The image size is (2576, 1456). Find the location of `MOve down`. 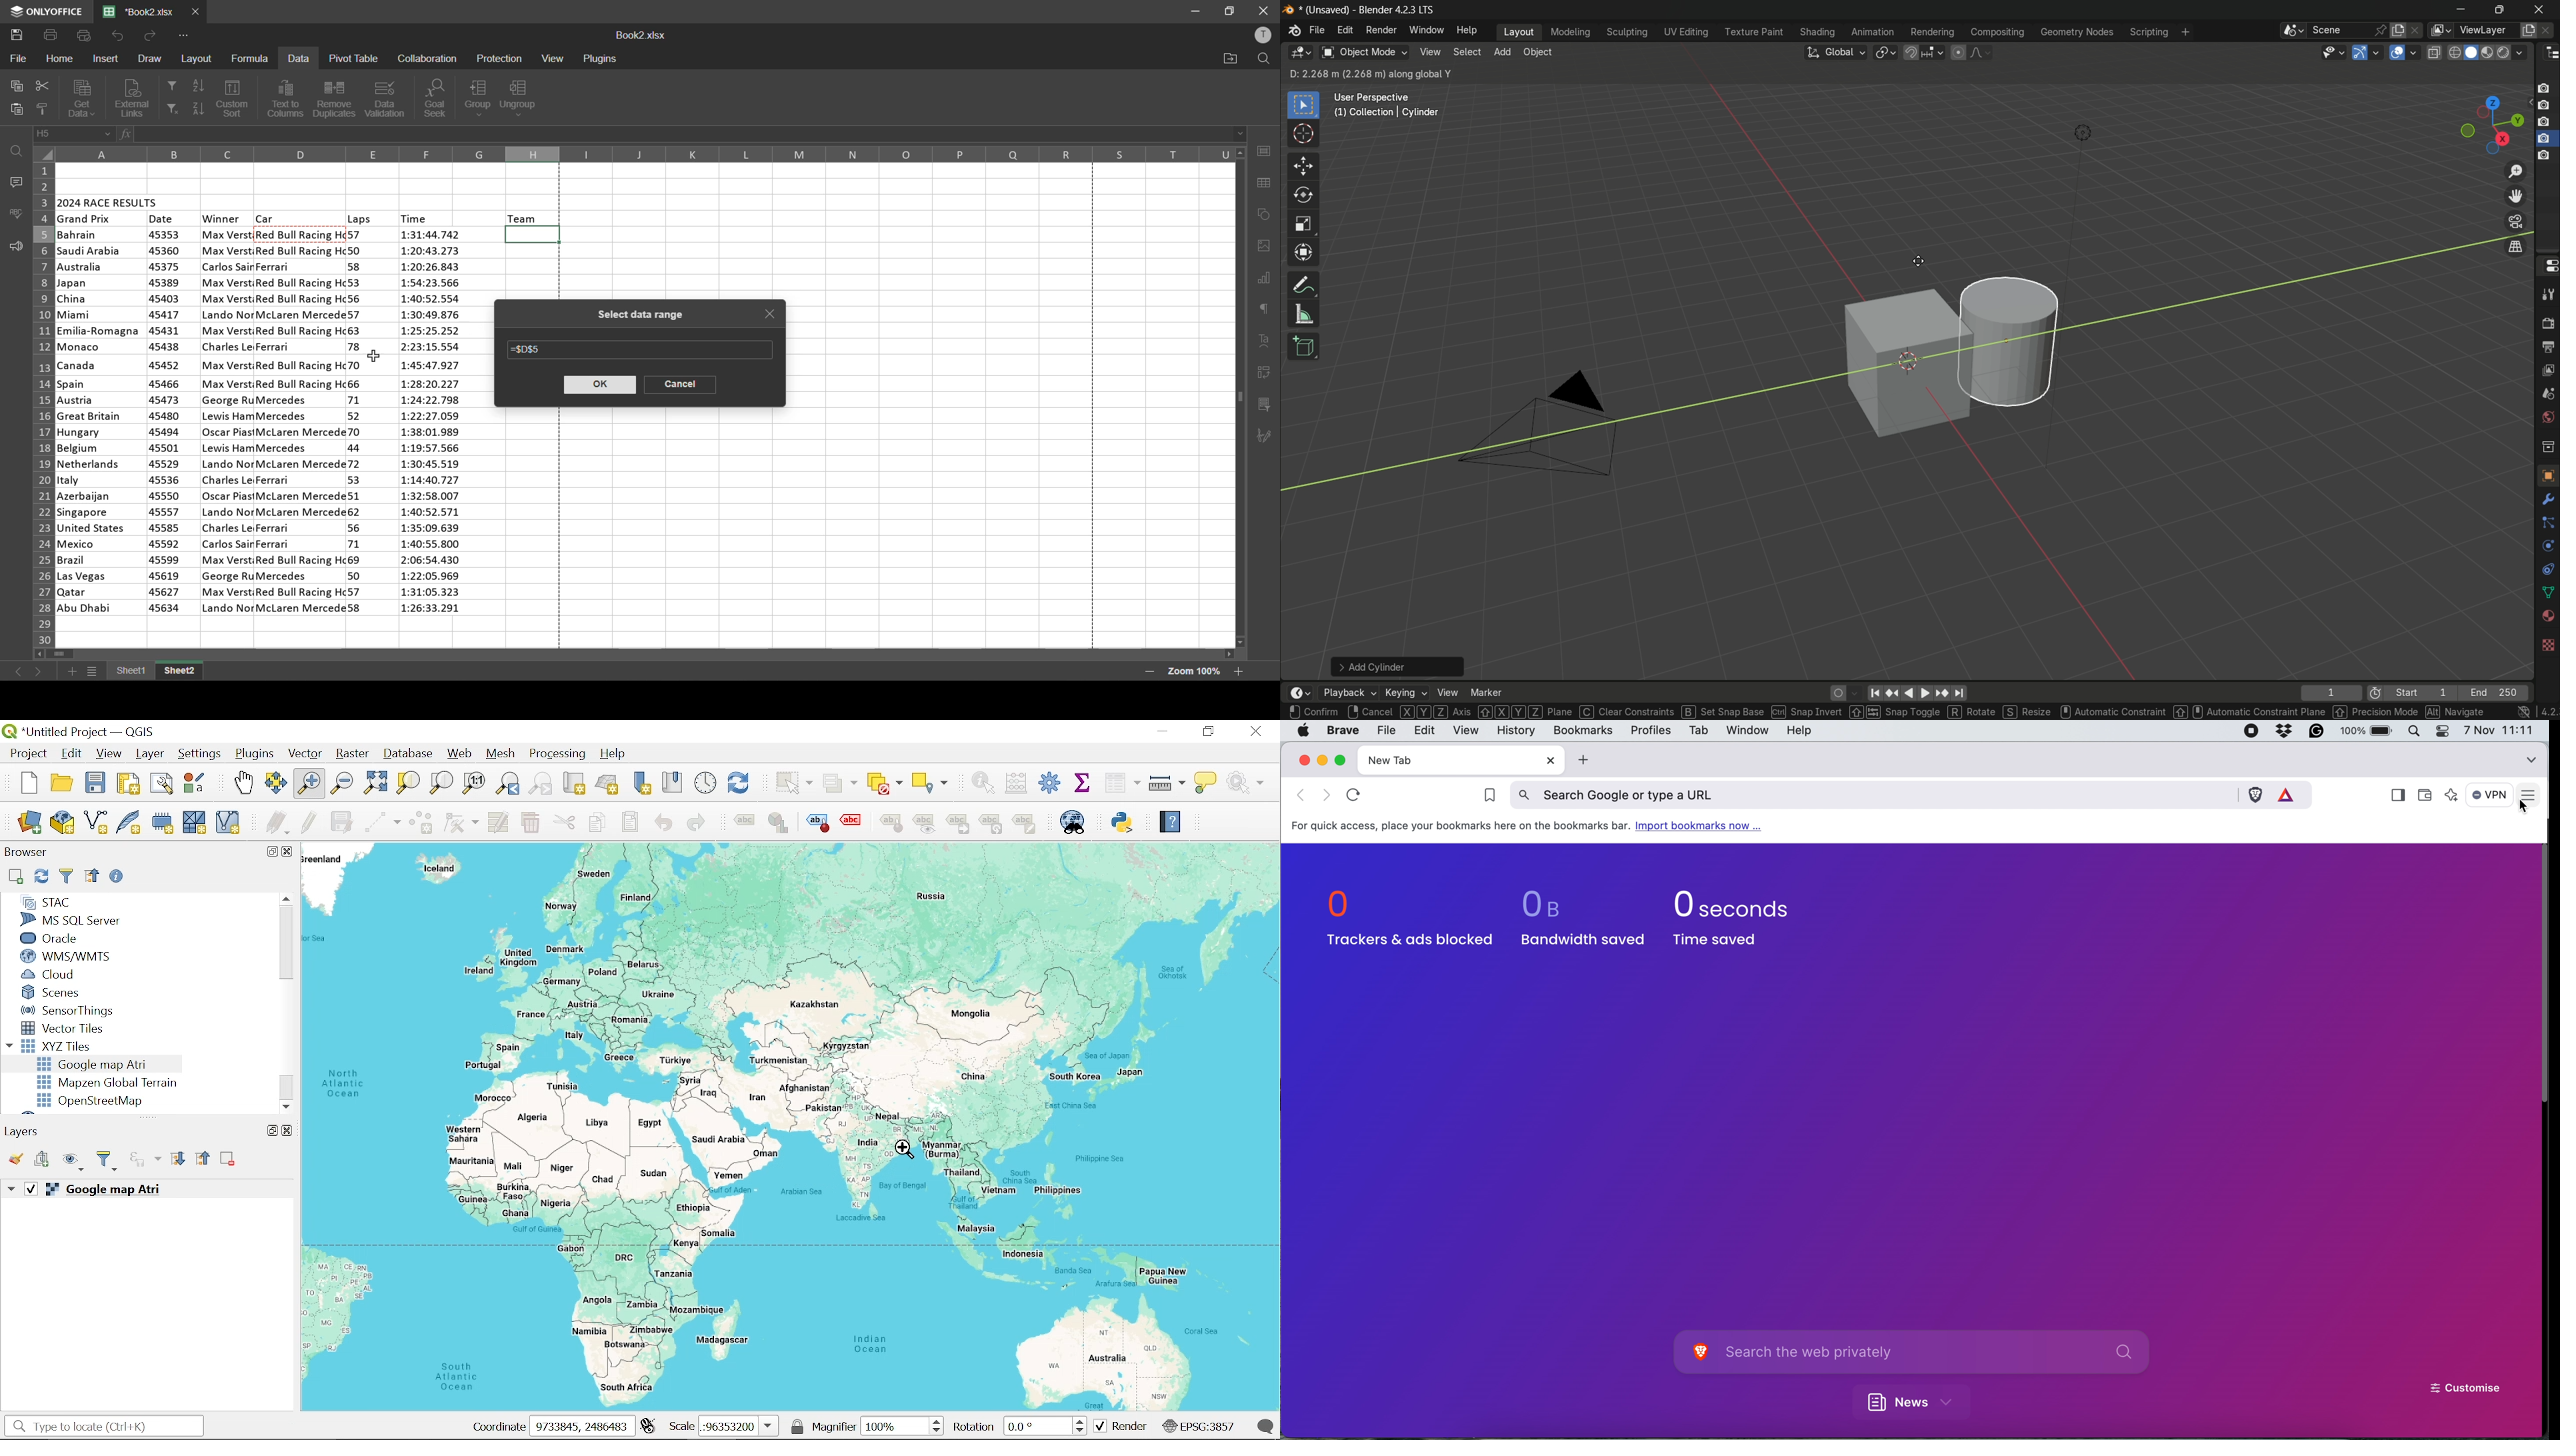

MOve down is located at coordinates (287, 1104).